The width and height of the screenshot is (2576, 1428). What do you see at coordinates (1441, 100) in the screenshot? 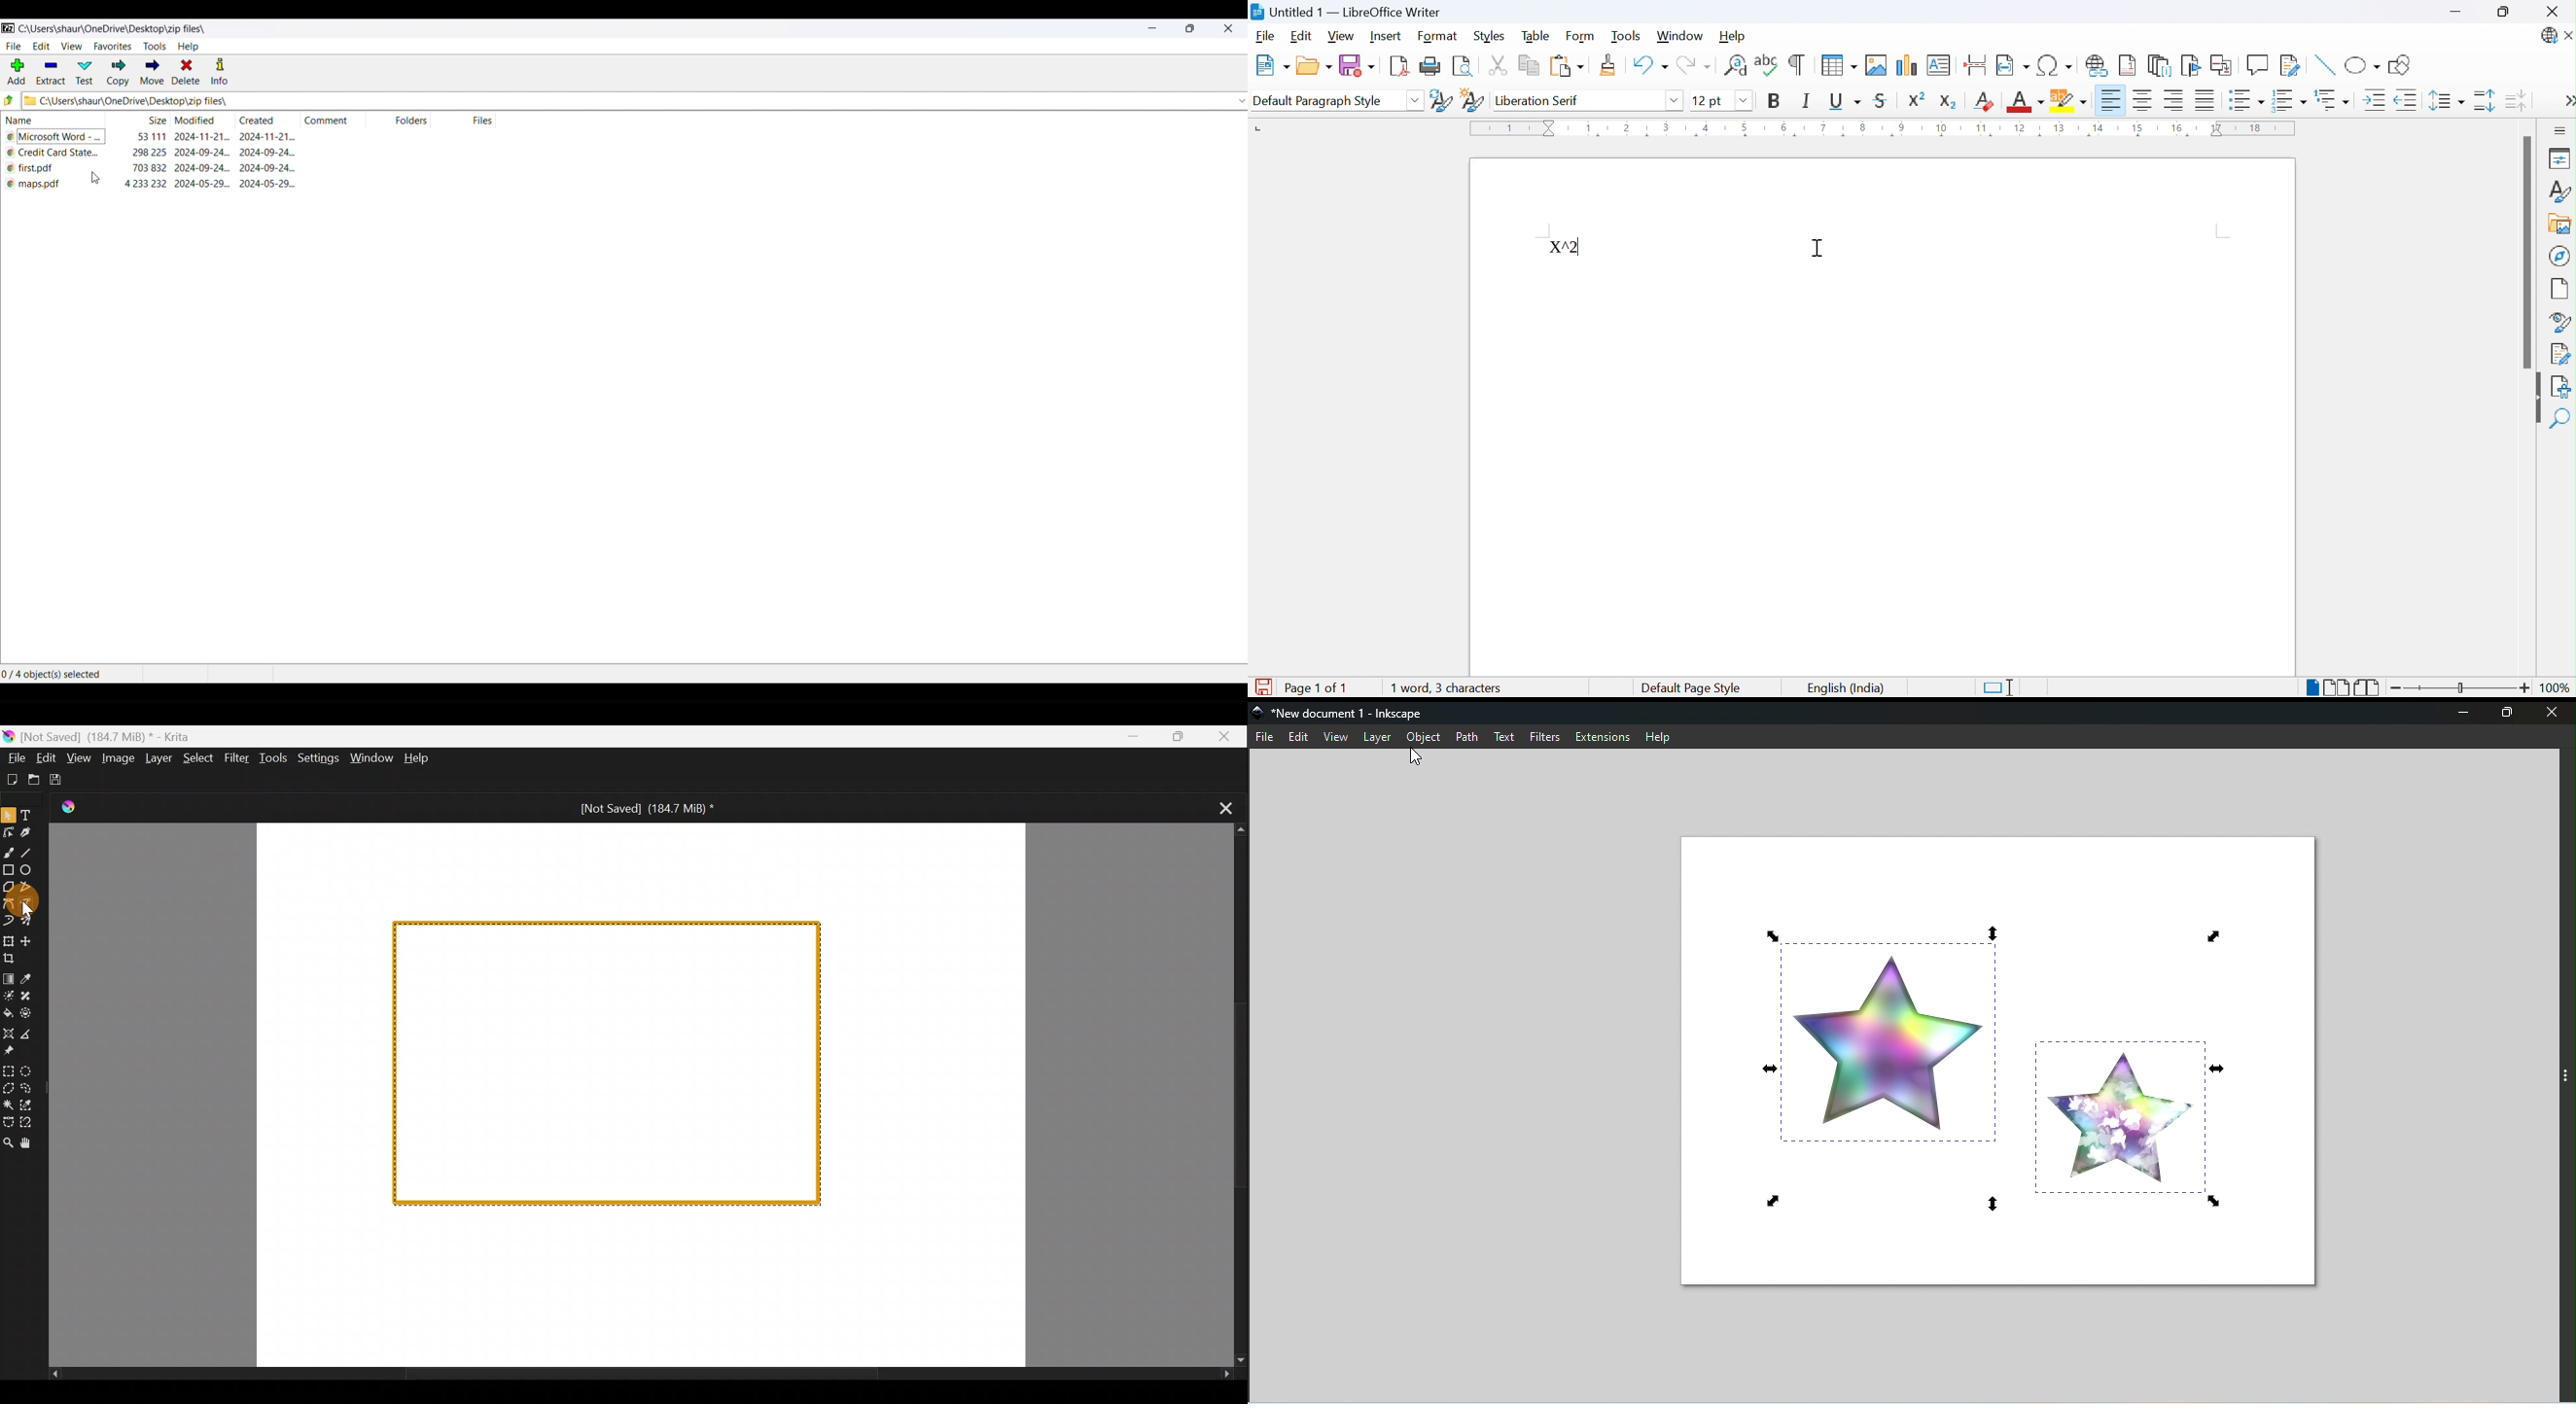
I see `Update selected style` at bounding box center [1441, 100].